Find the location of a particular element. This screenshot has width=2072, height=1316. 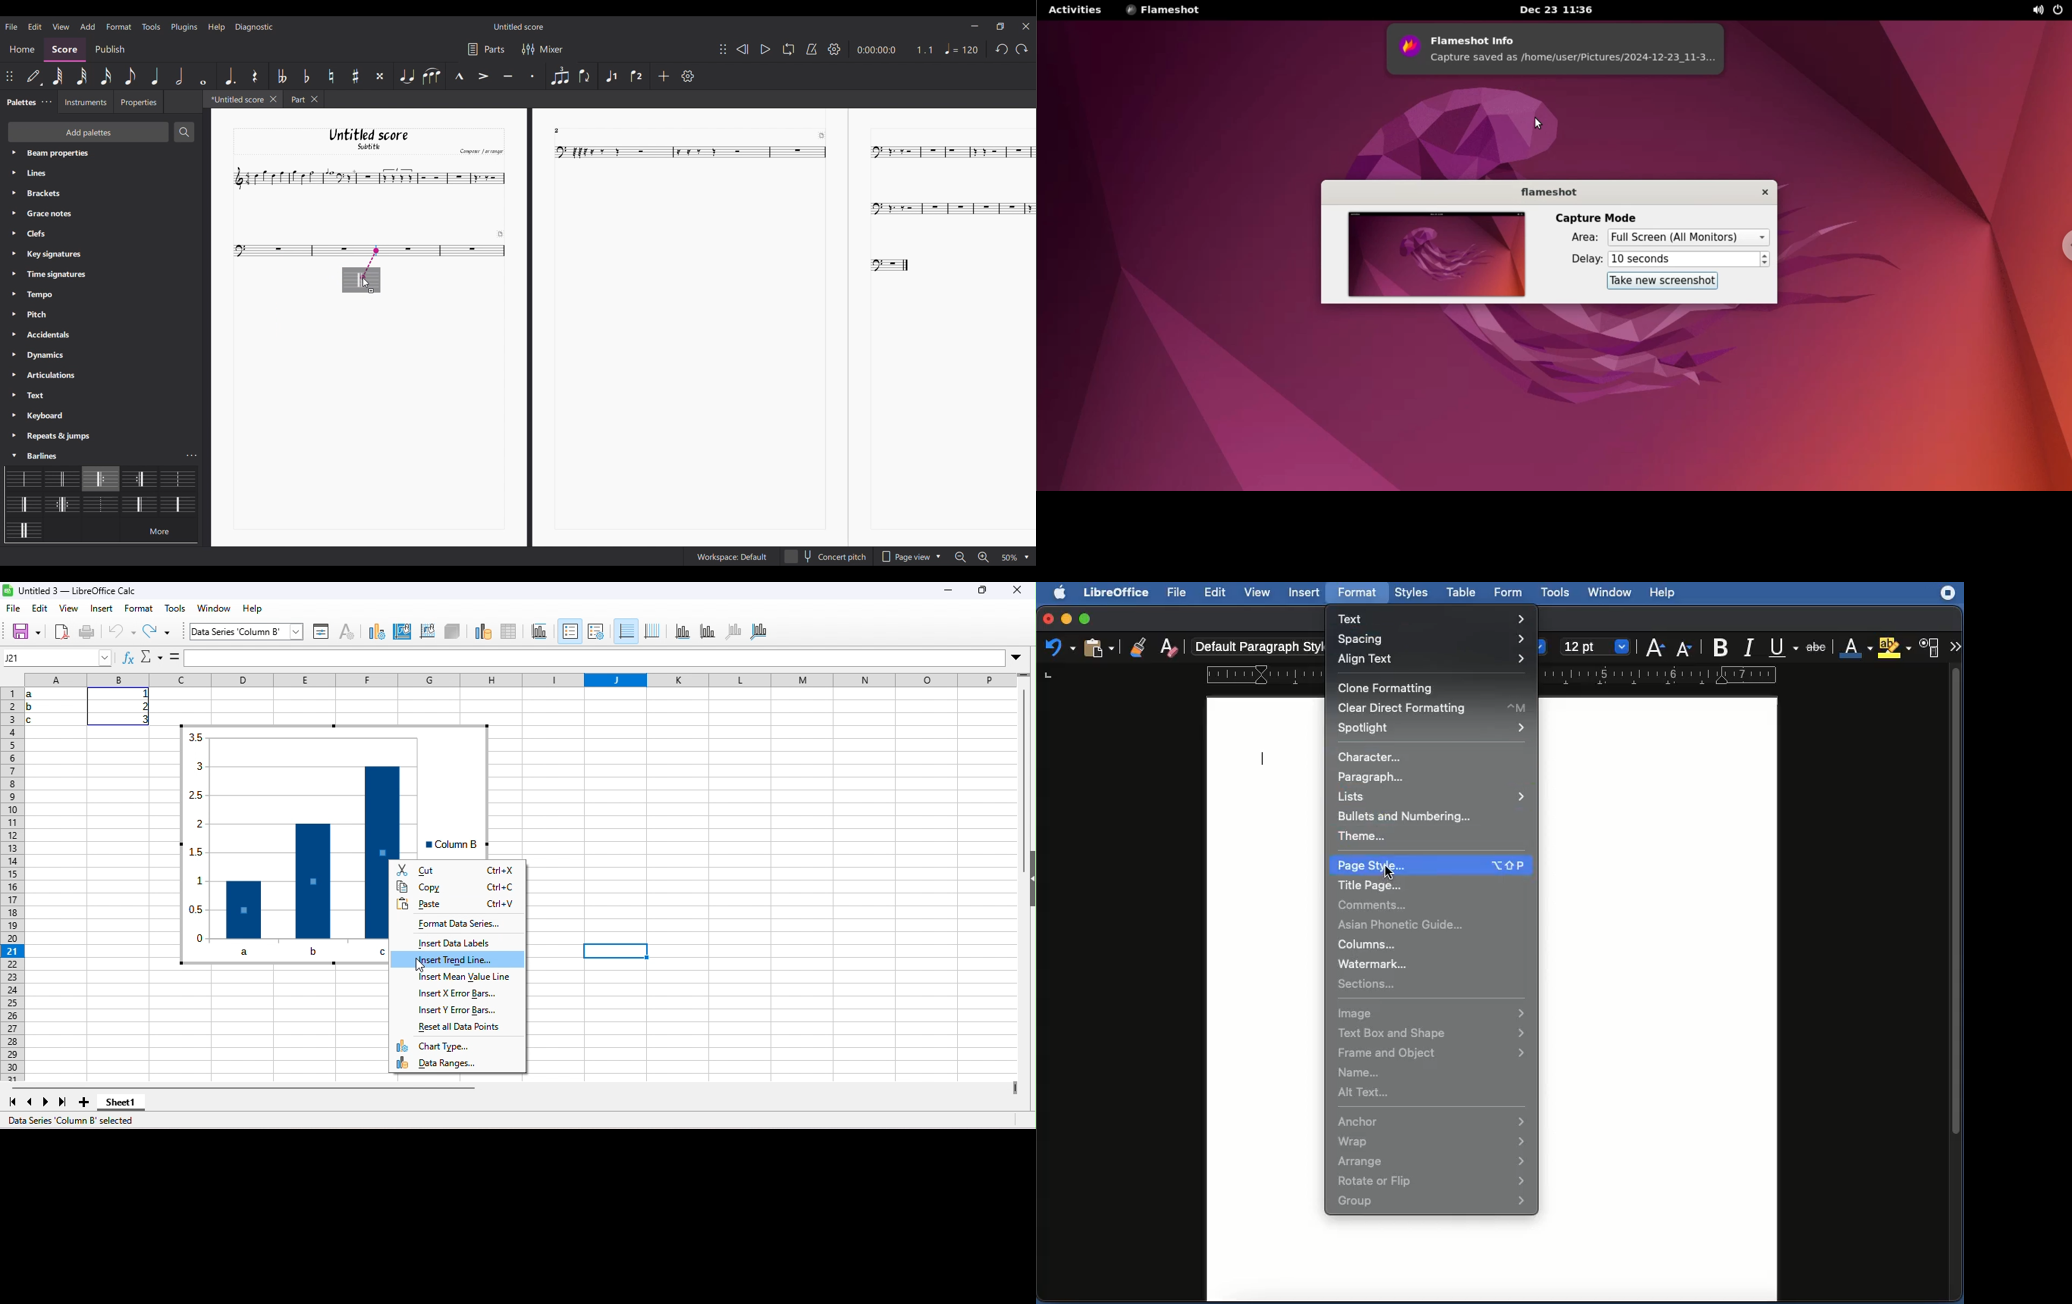

Metronome is located at coordinates (812, 49).